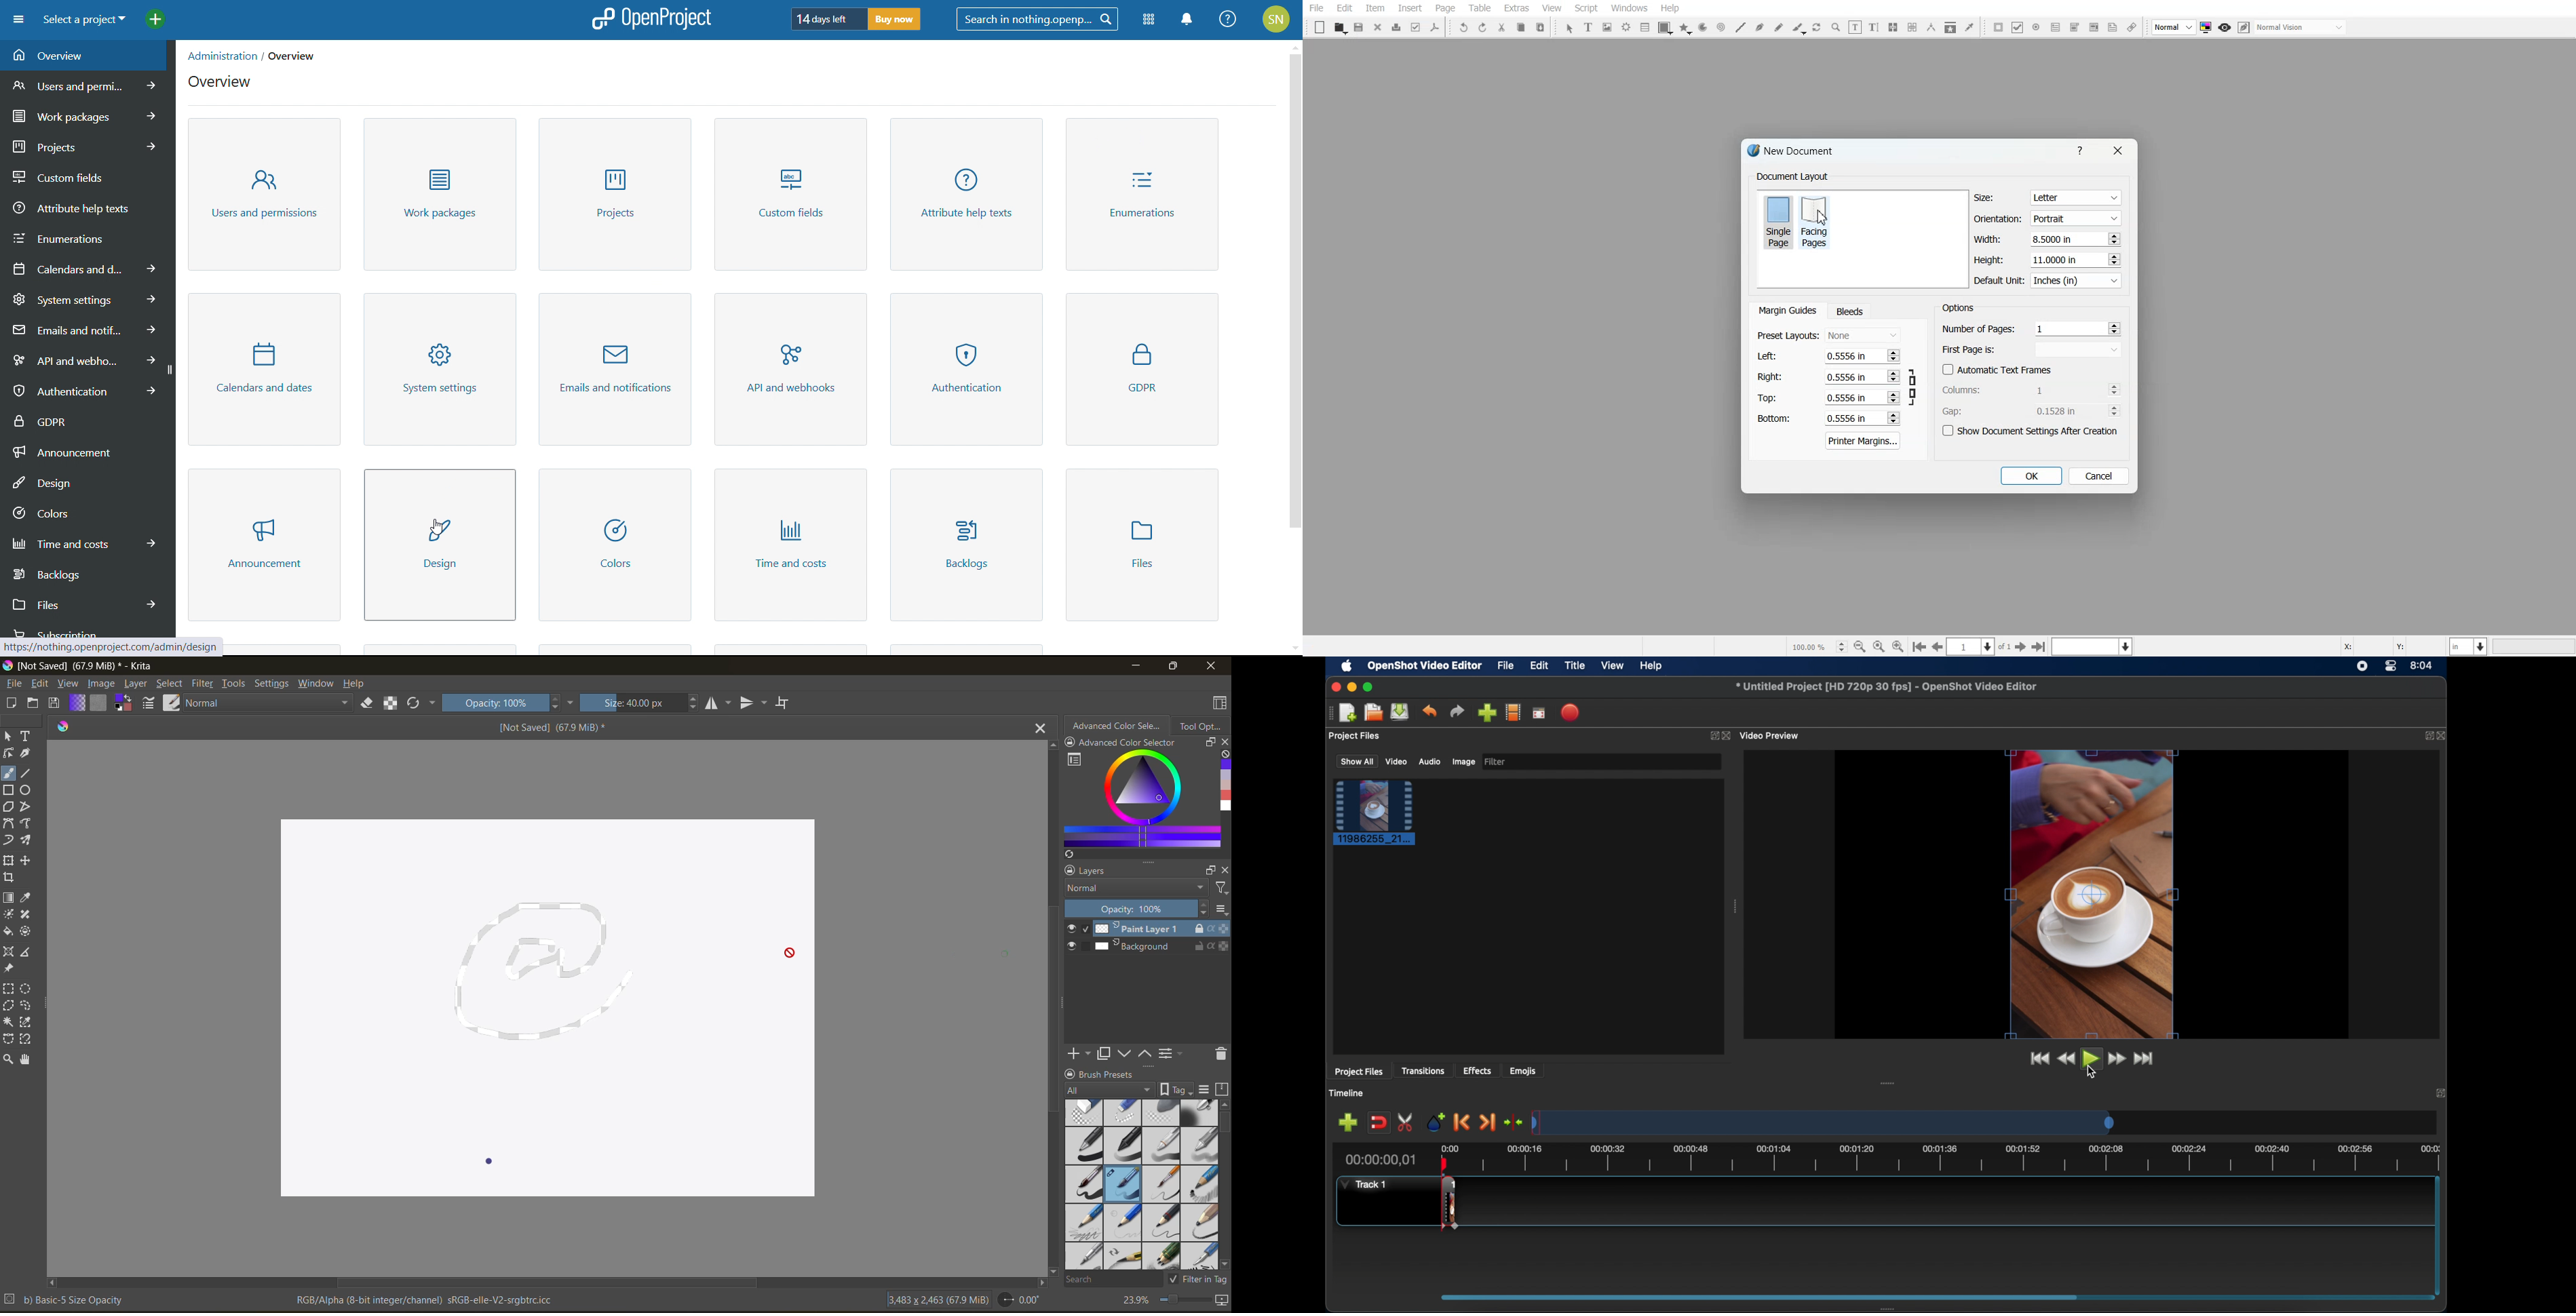 The width and height of the screenshot is (2576, 1316). I want to click on black brush, so click(1083, 1184).